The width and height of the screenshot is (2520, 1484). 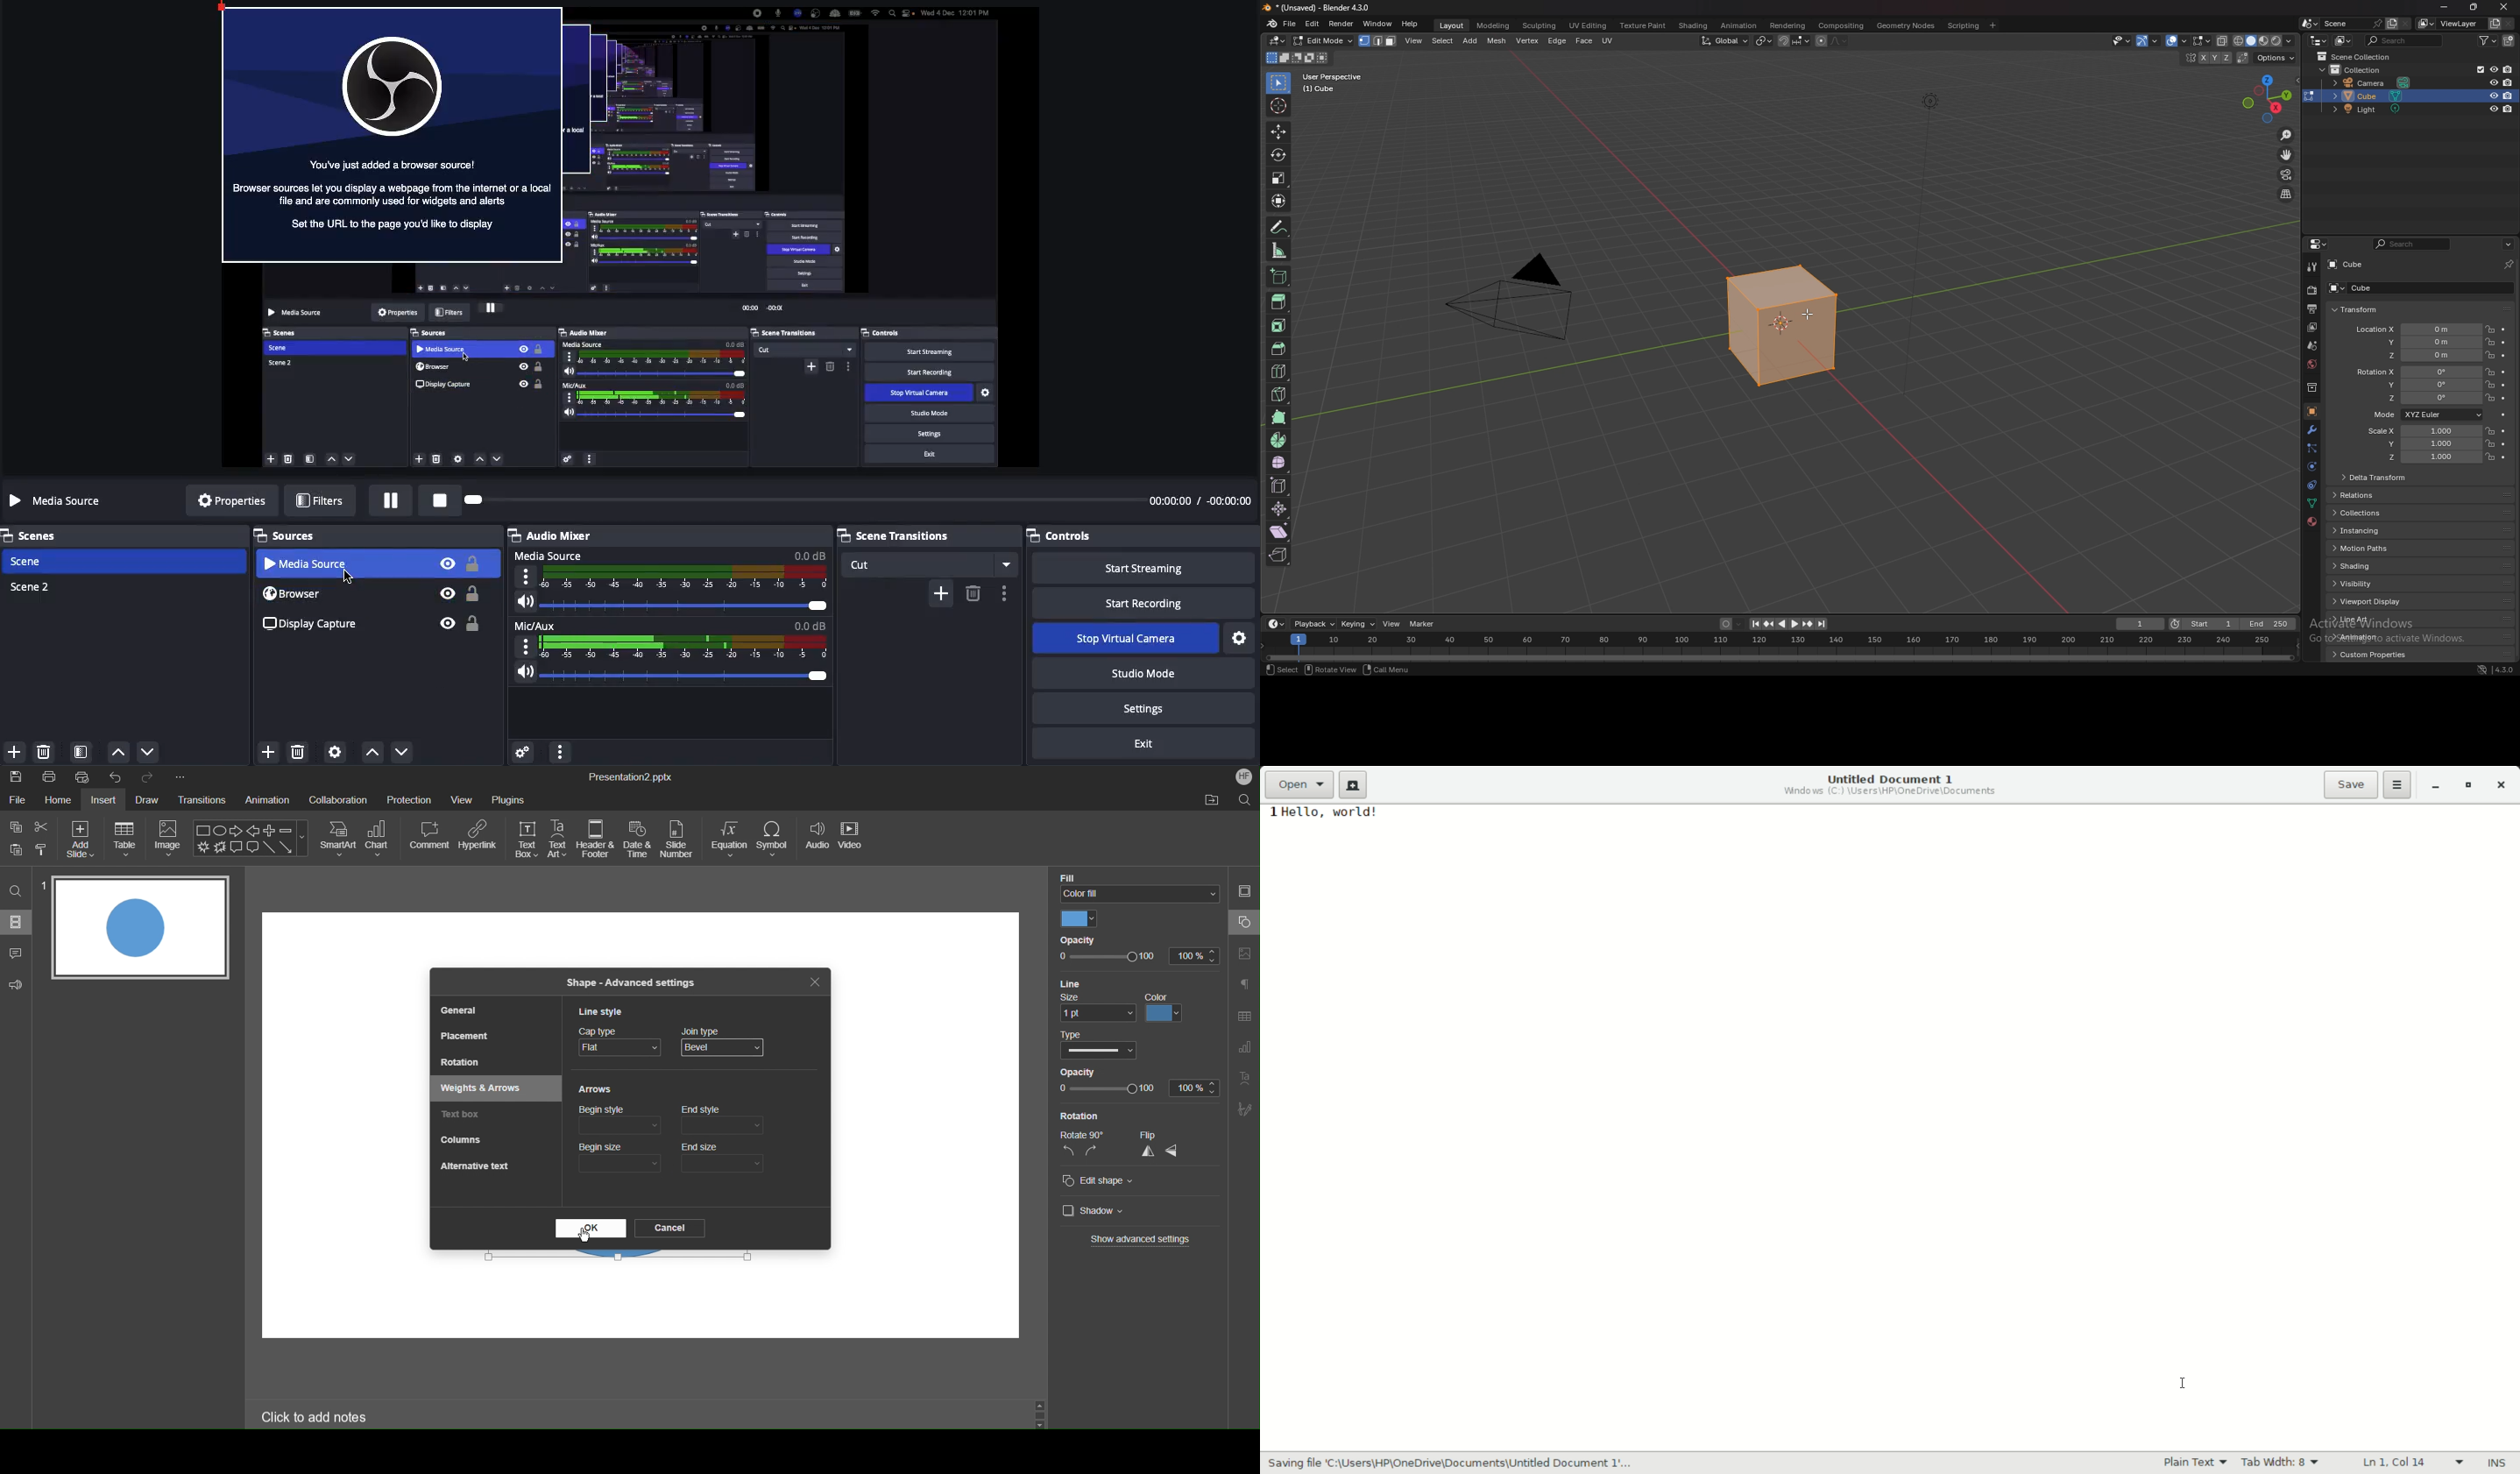 What do you see at coordinates (150, 800) in the screenshot?
I see `Draw` at bounding box center [150, 800].